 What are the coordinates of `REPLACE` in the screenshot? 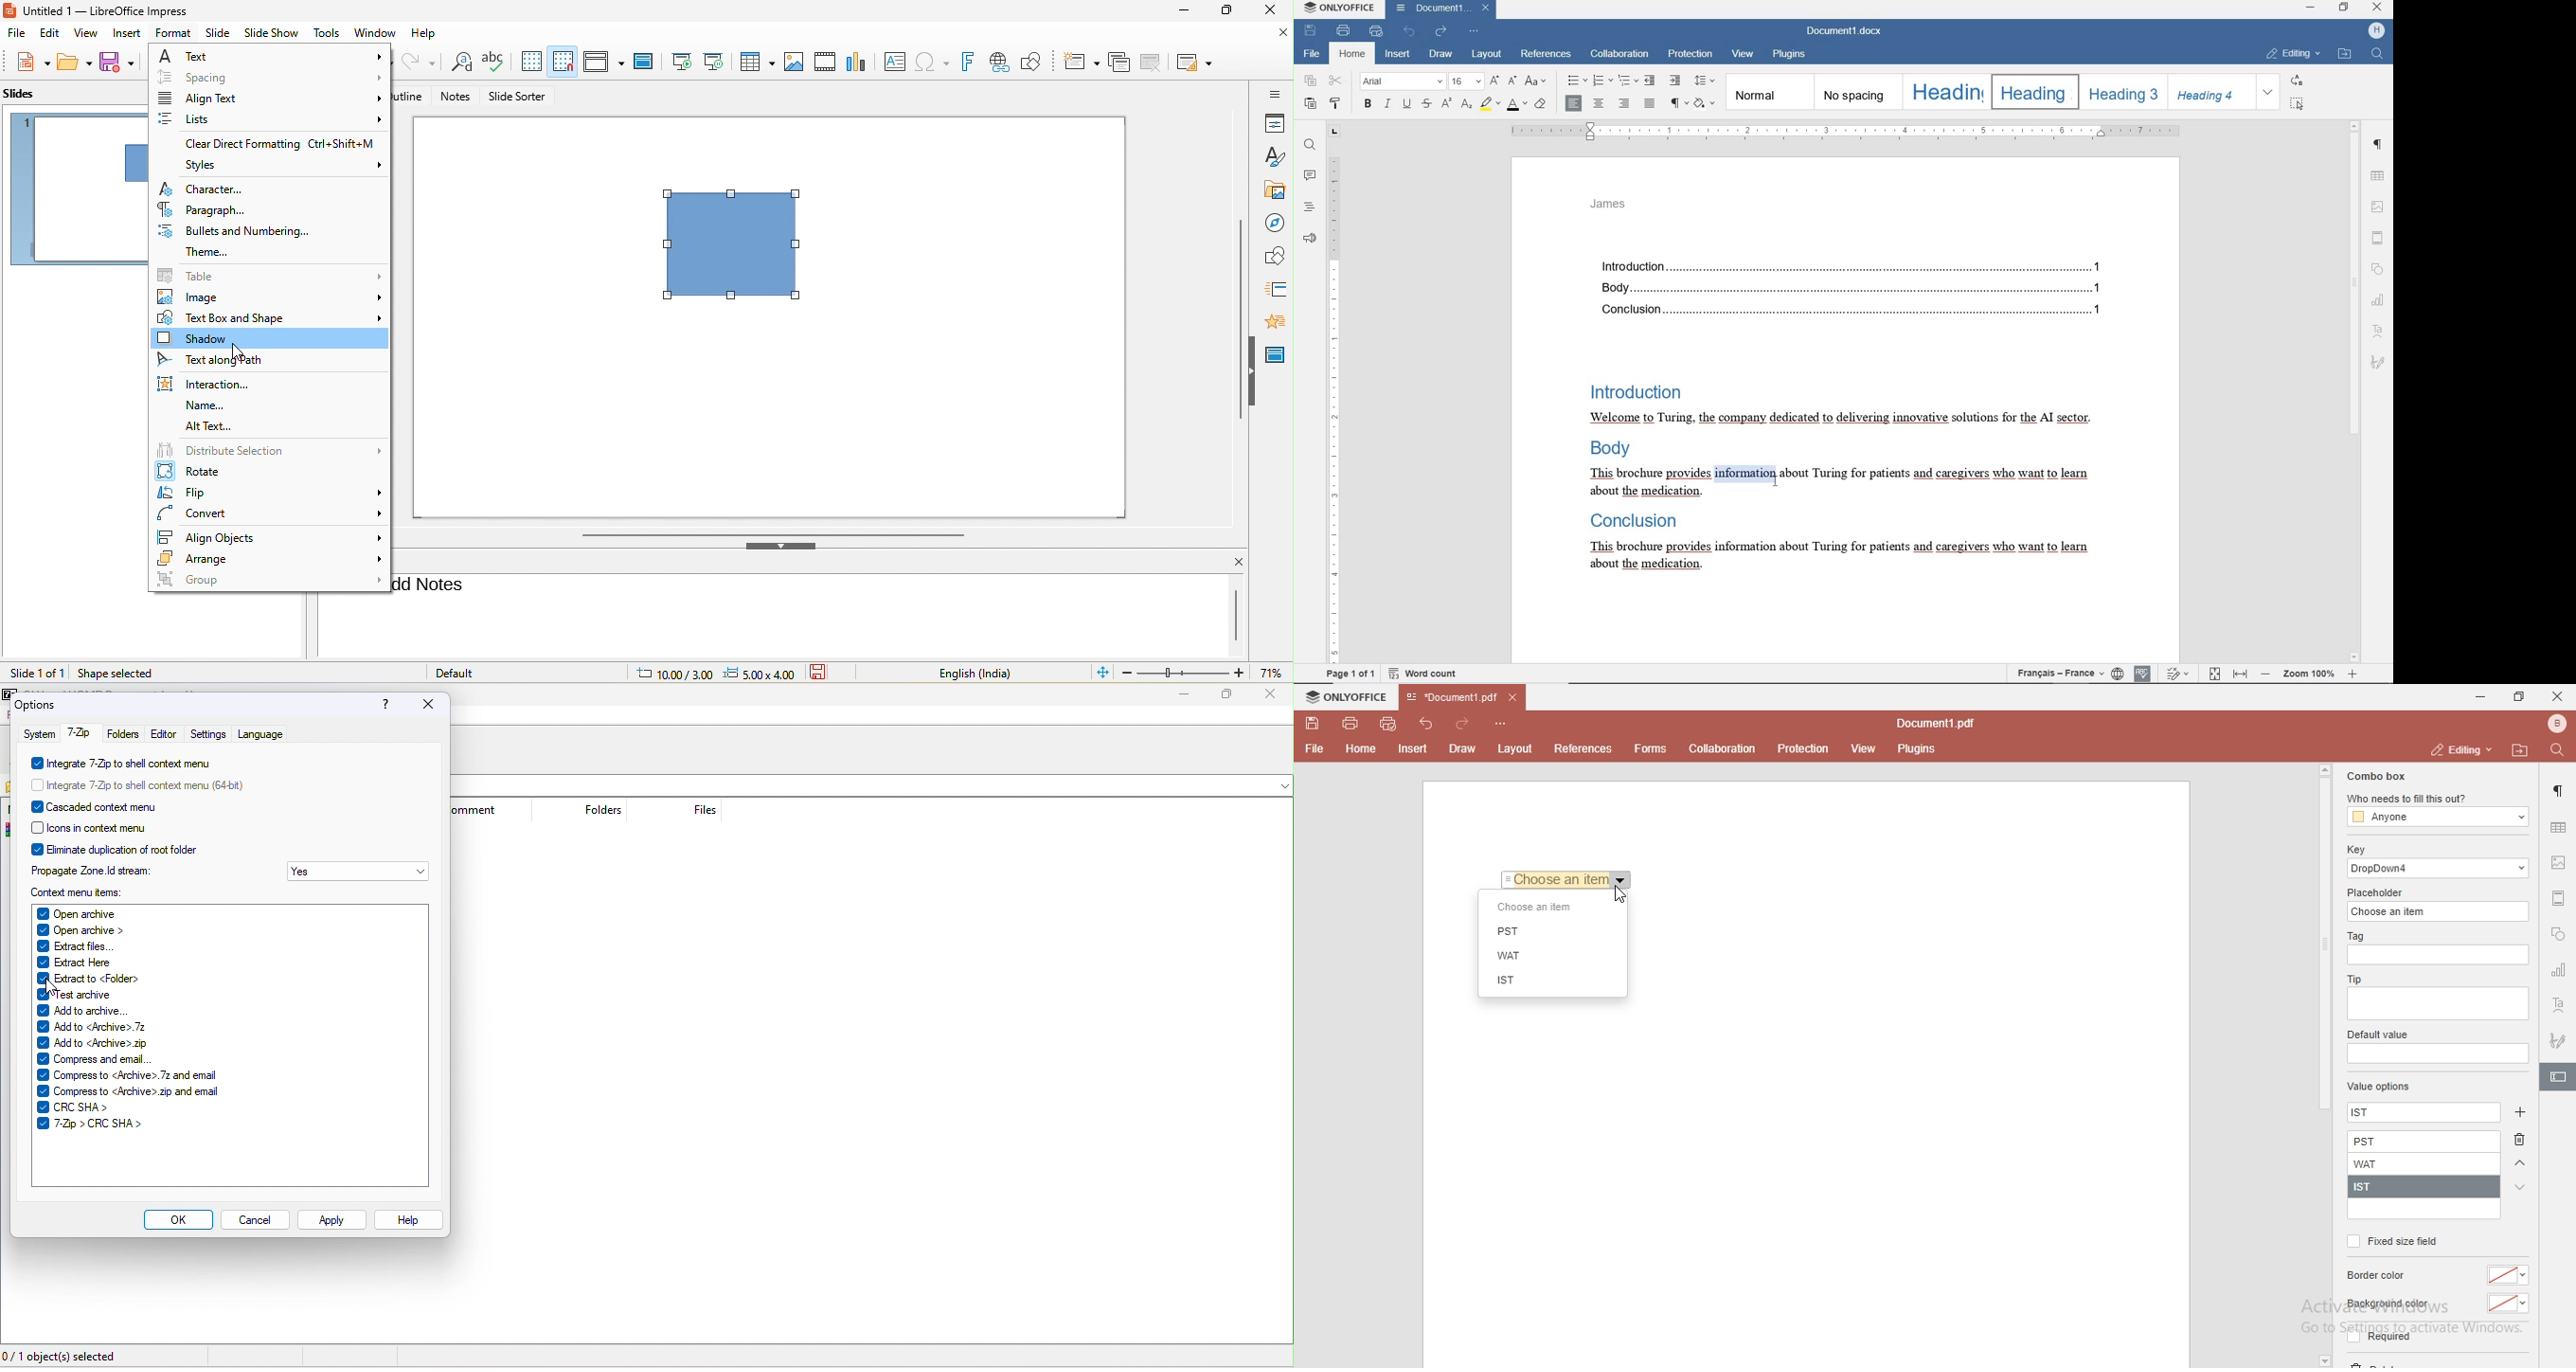 It's located at (2296, 80).